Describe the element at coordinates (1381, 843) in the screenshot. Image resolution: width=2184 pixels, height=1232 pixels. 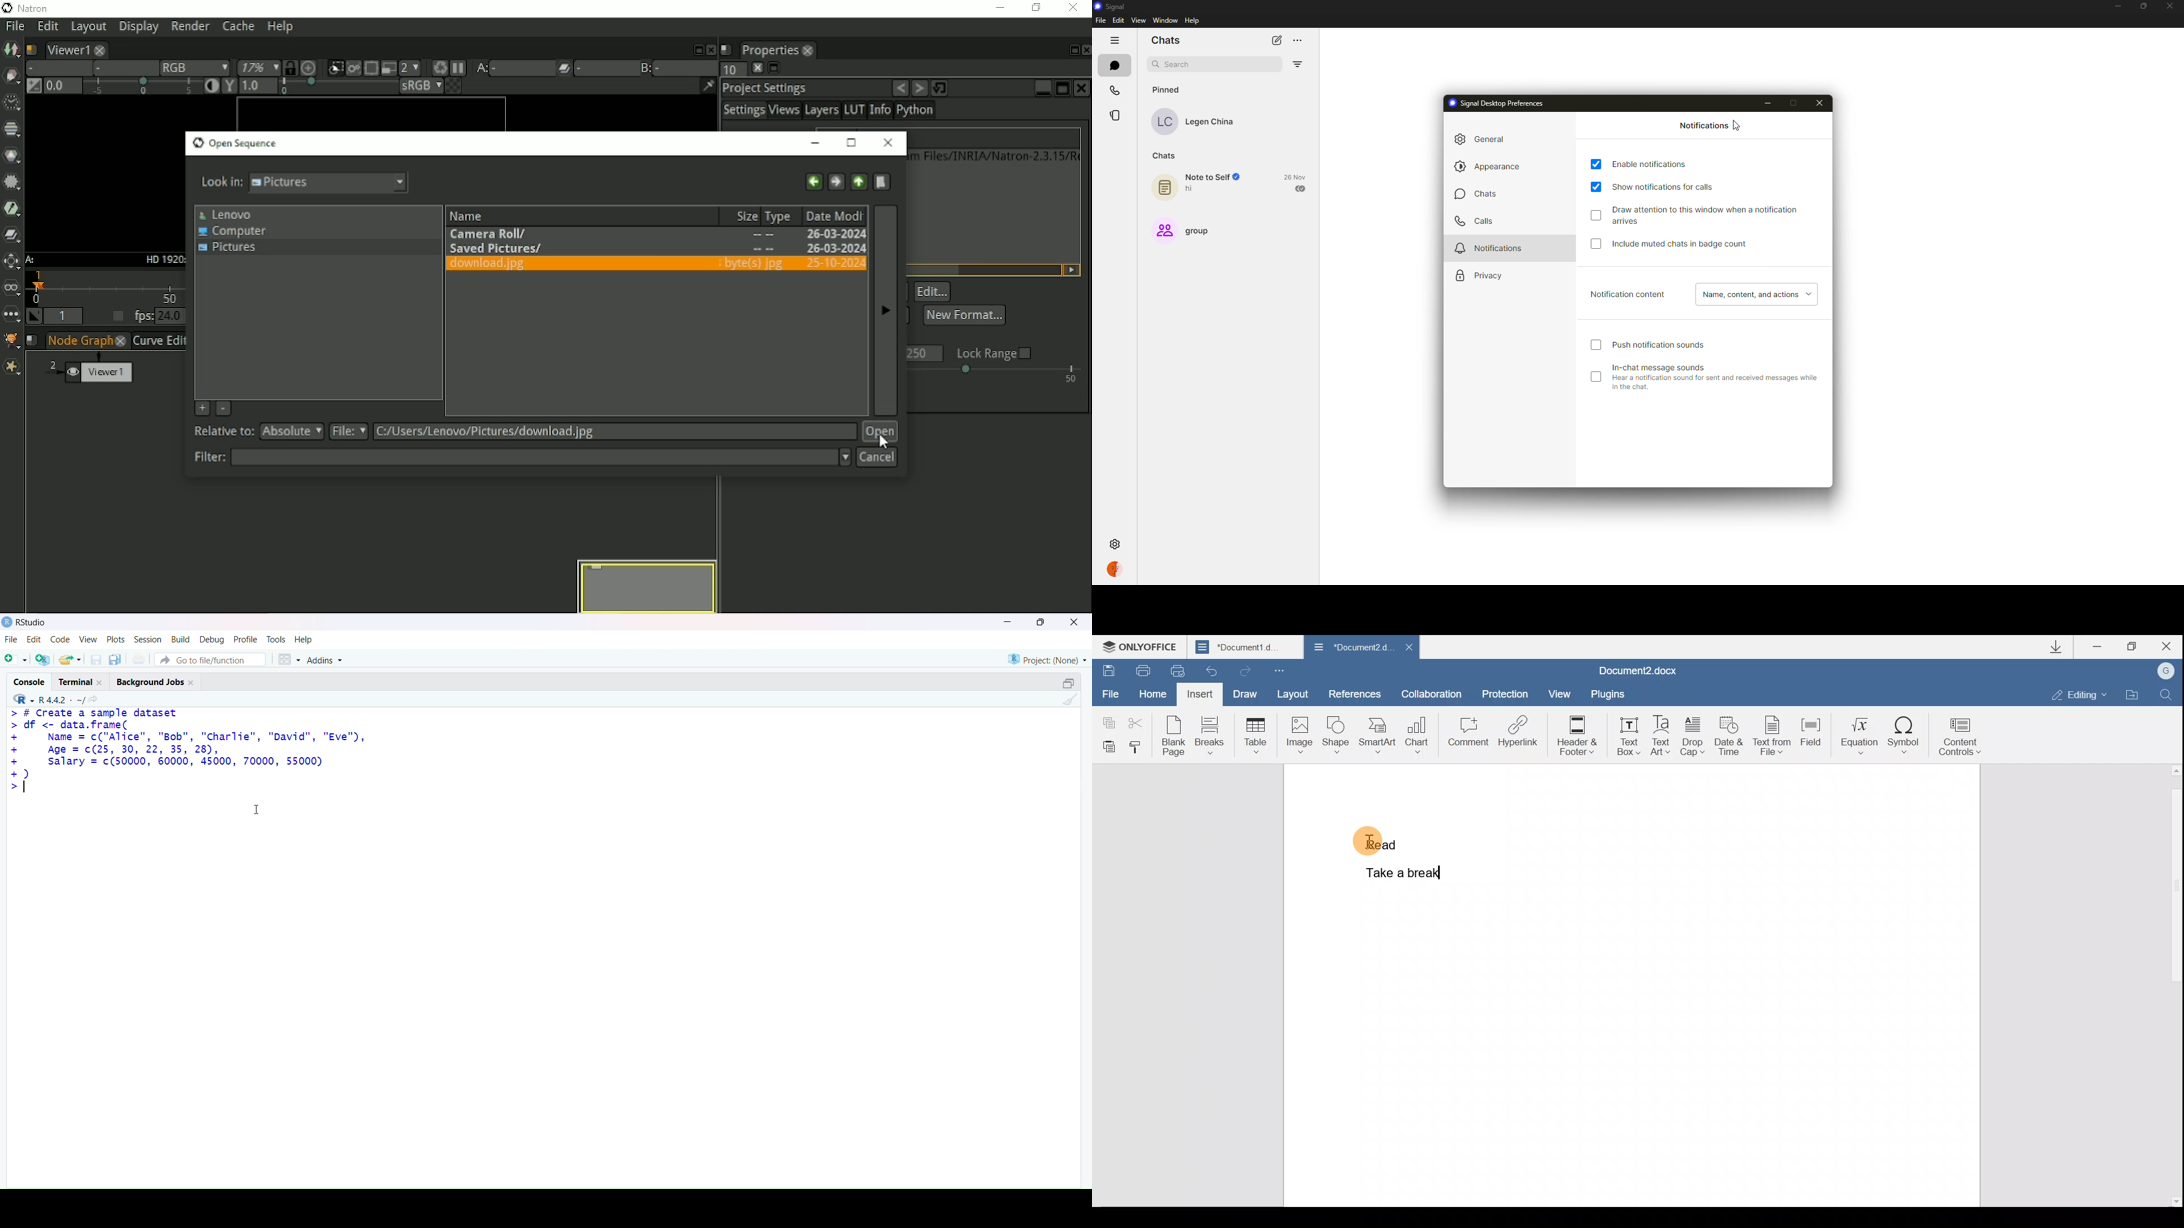
I see `Cursor` at that location.